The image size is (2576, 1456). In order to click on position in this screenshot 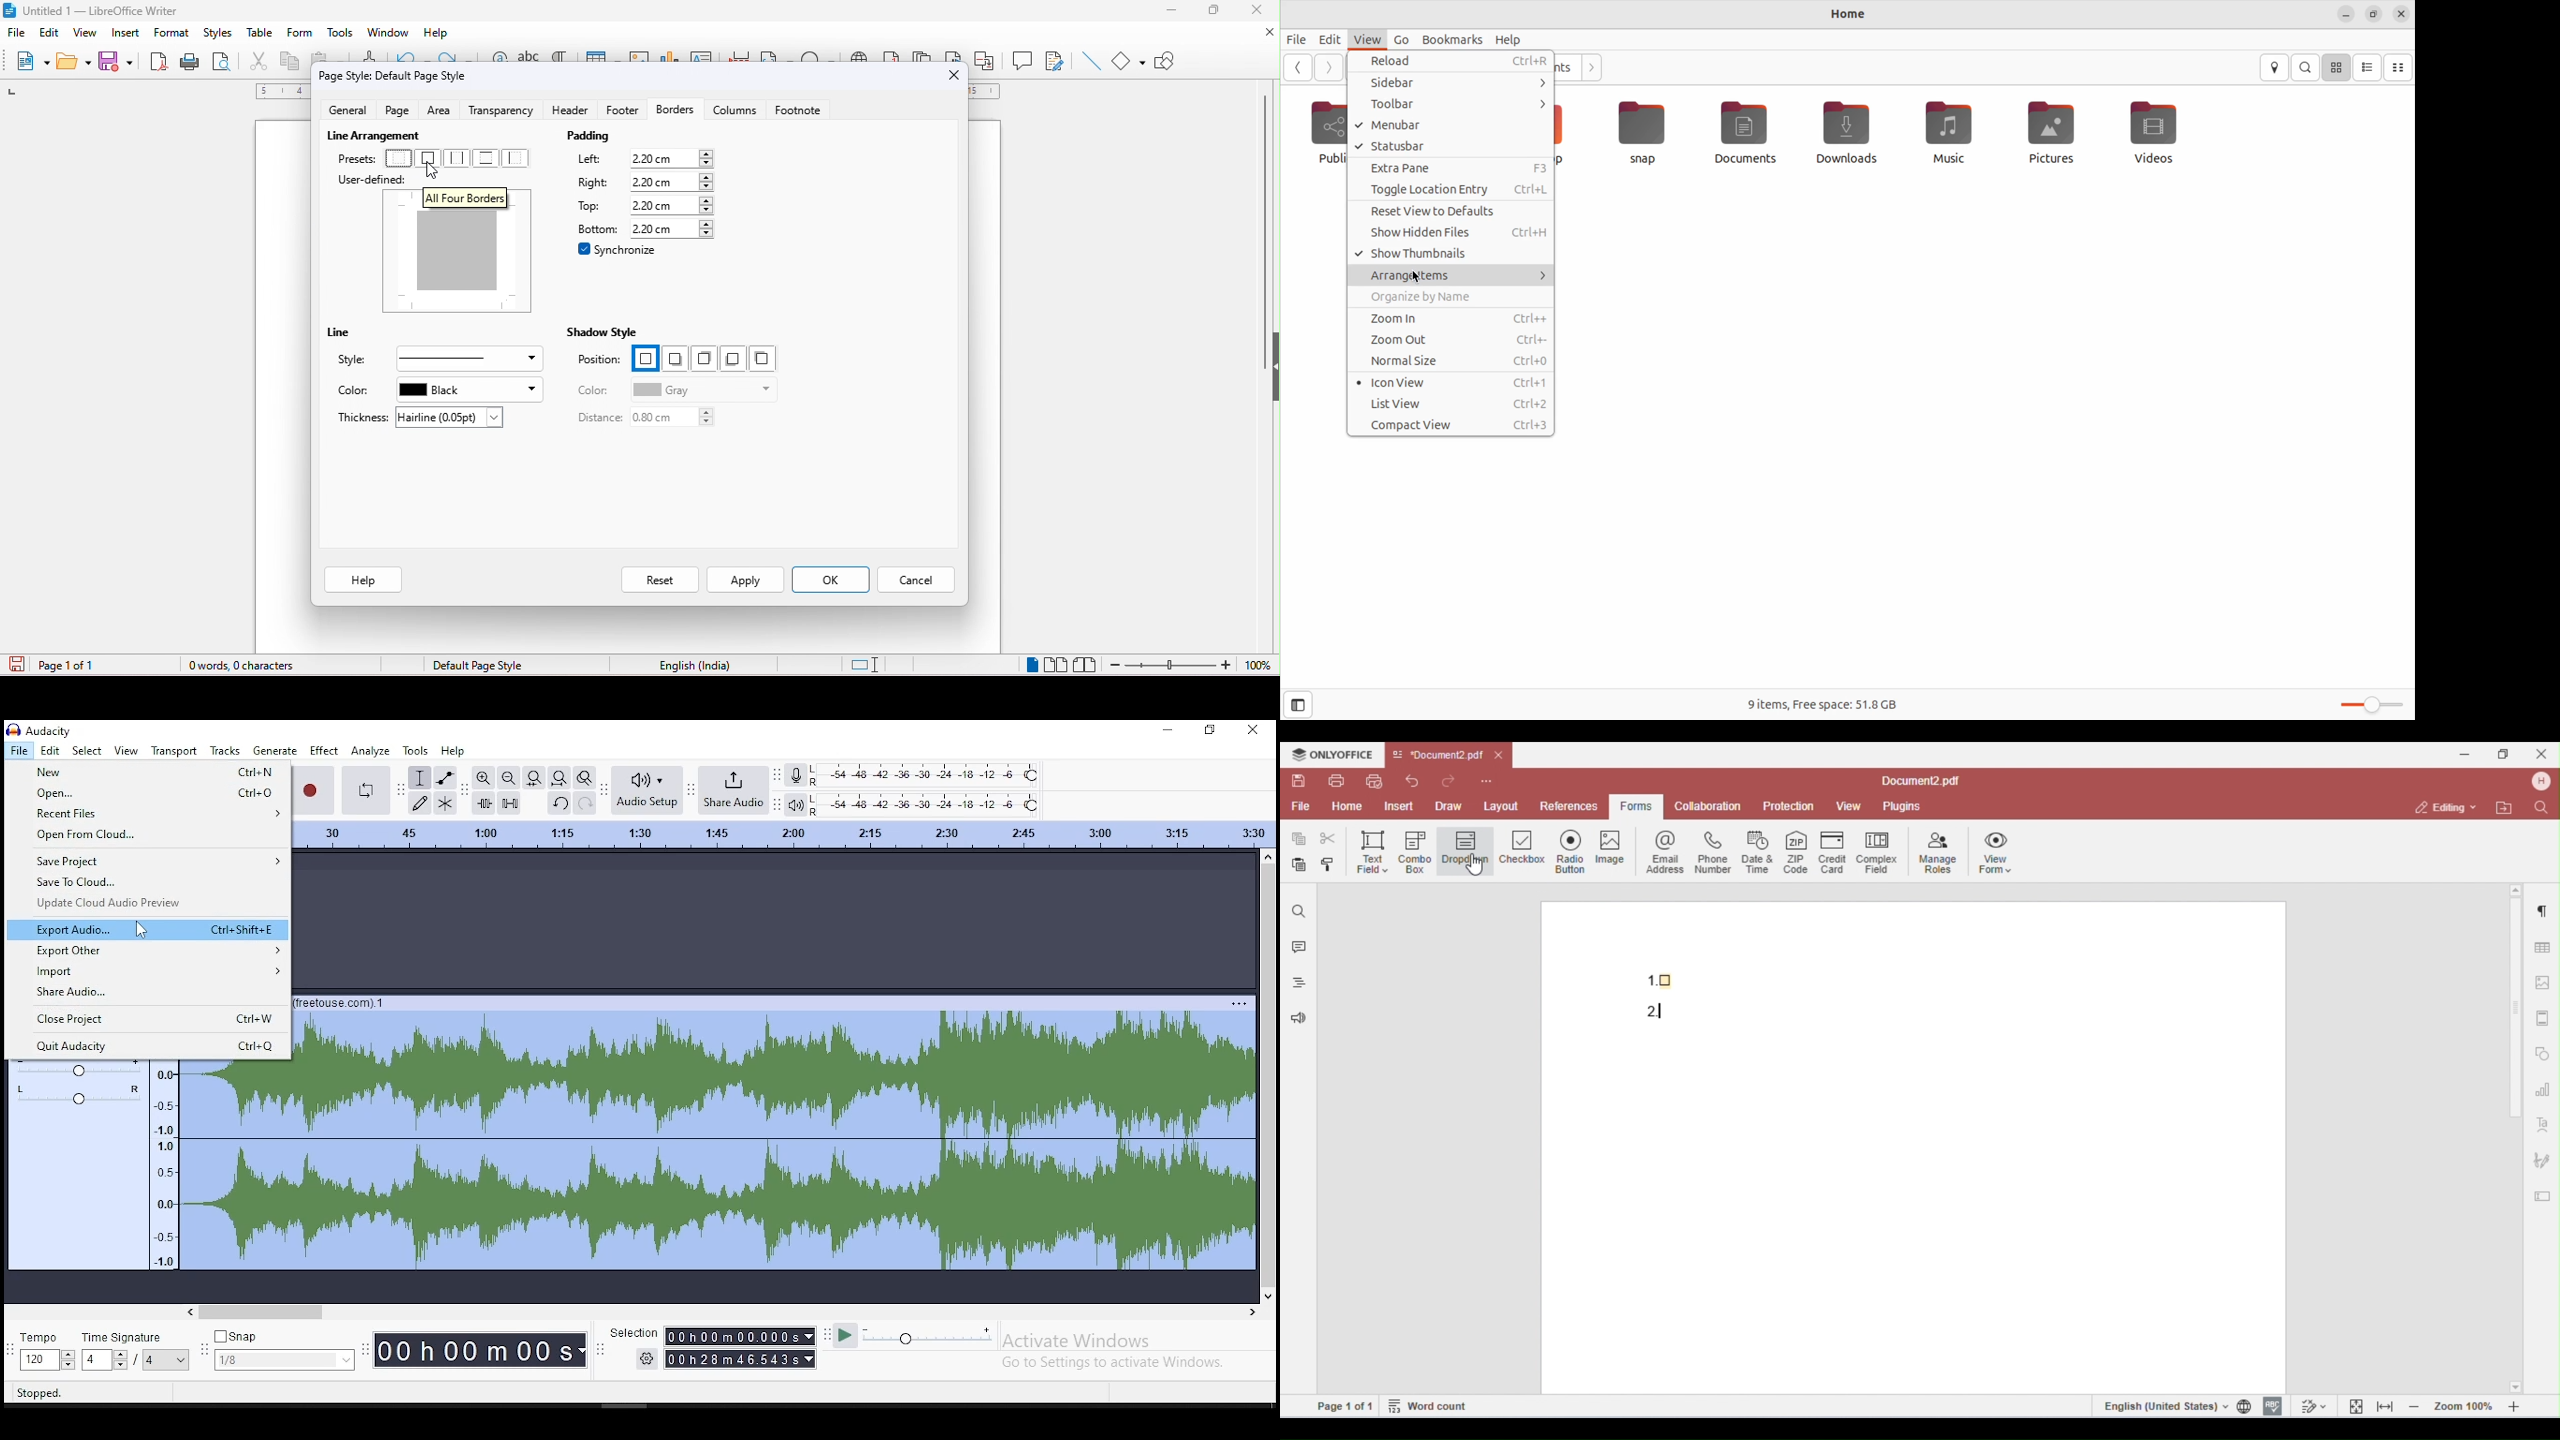, I will do `click(601, 362)`.